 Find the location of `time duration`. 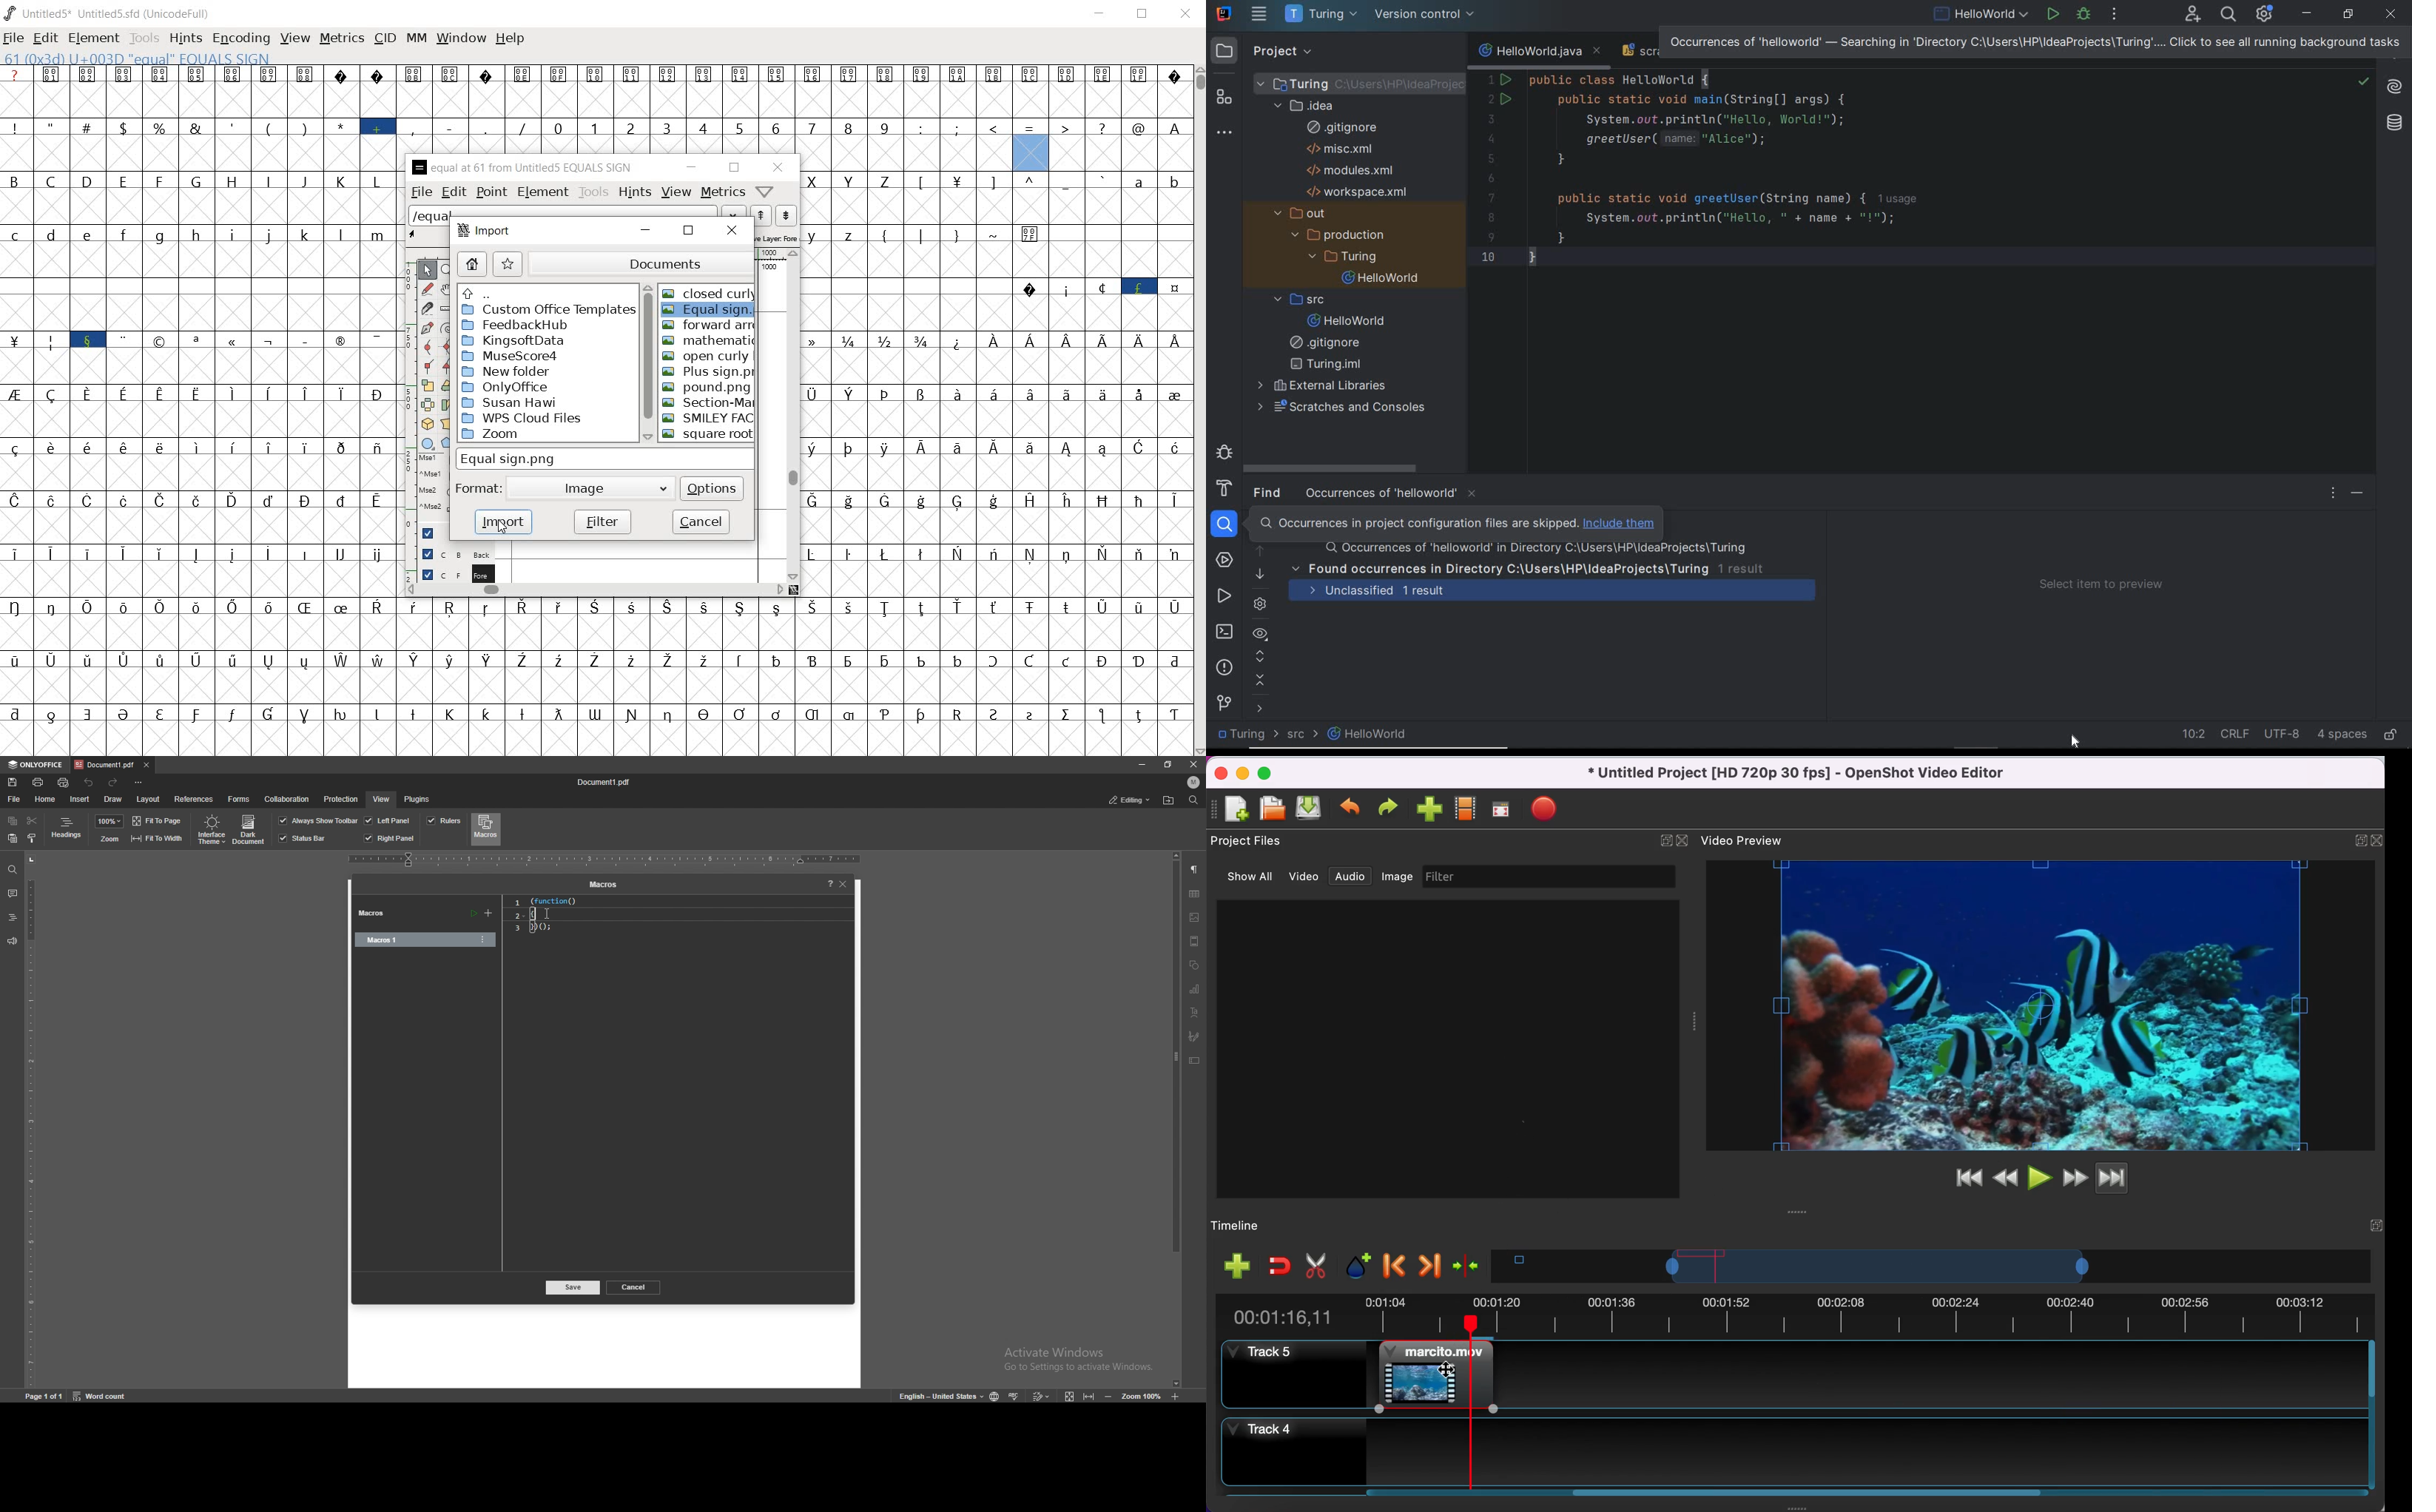

time duration is located at coordinates (1788, 1316).